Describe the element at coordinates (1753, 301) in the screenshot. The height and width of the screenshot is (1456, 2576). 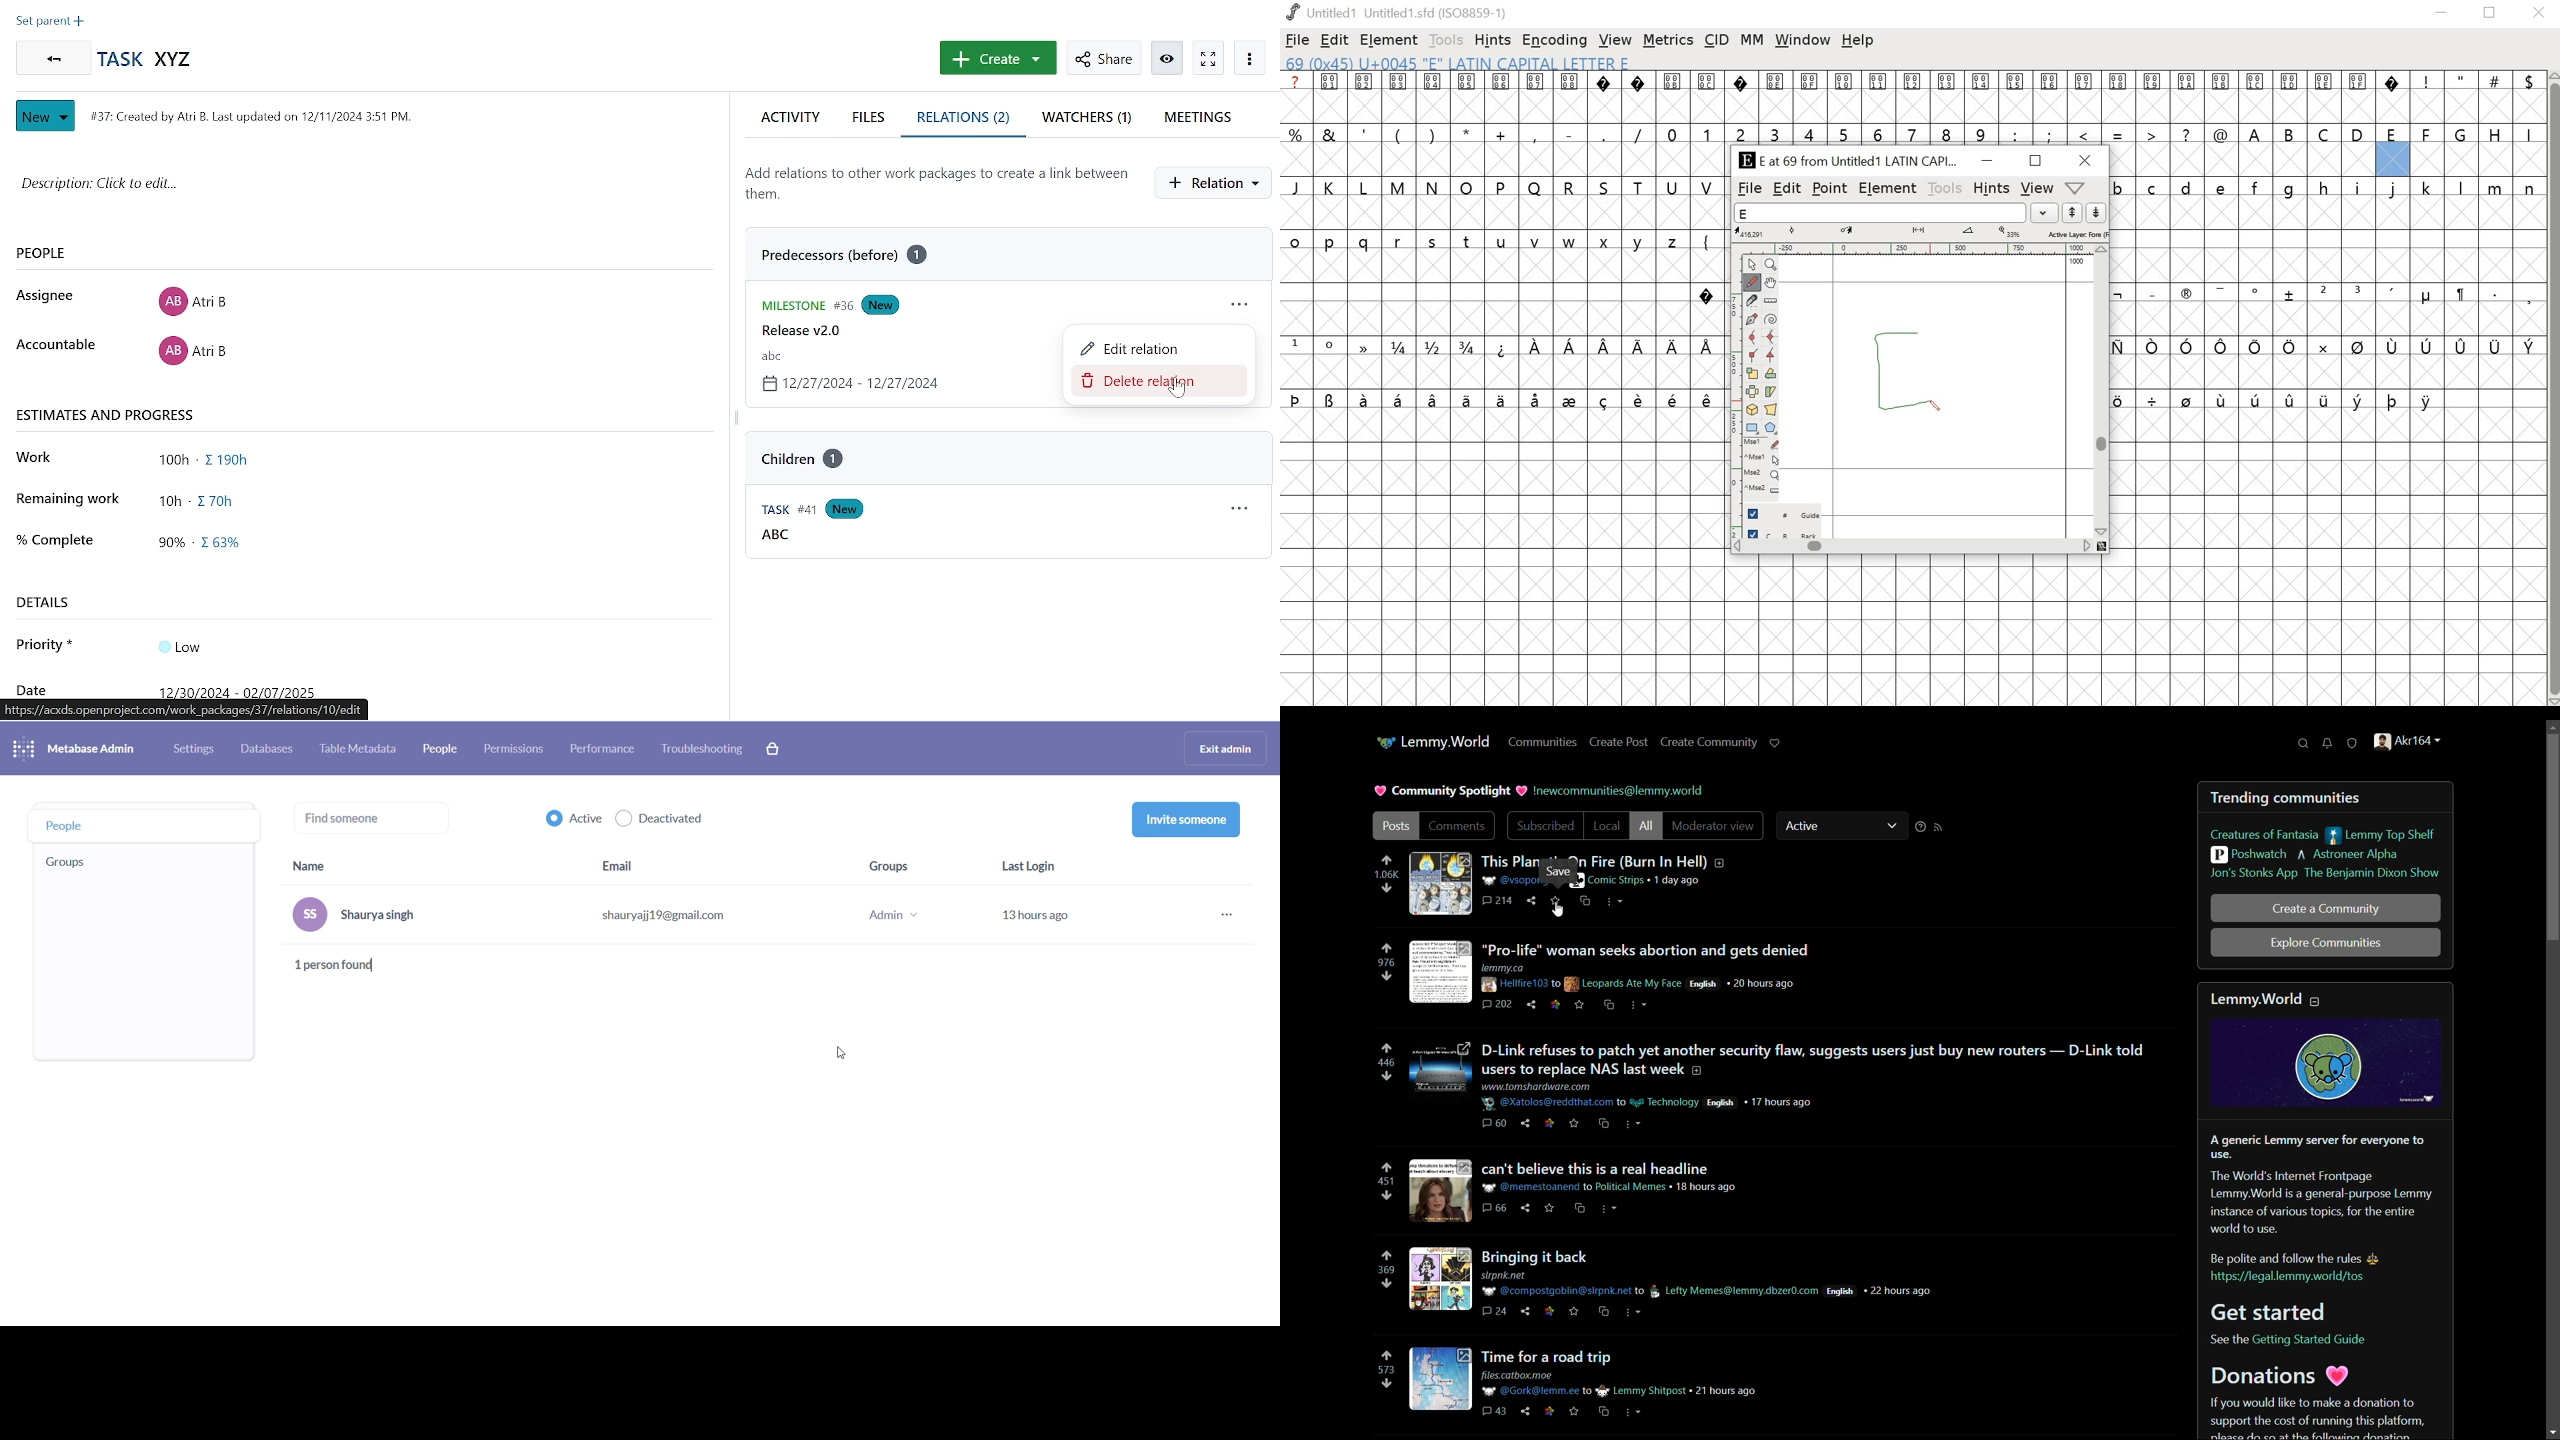
I see `Knife` at that location.